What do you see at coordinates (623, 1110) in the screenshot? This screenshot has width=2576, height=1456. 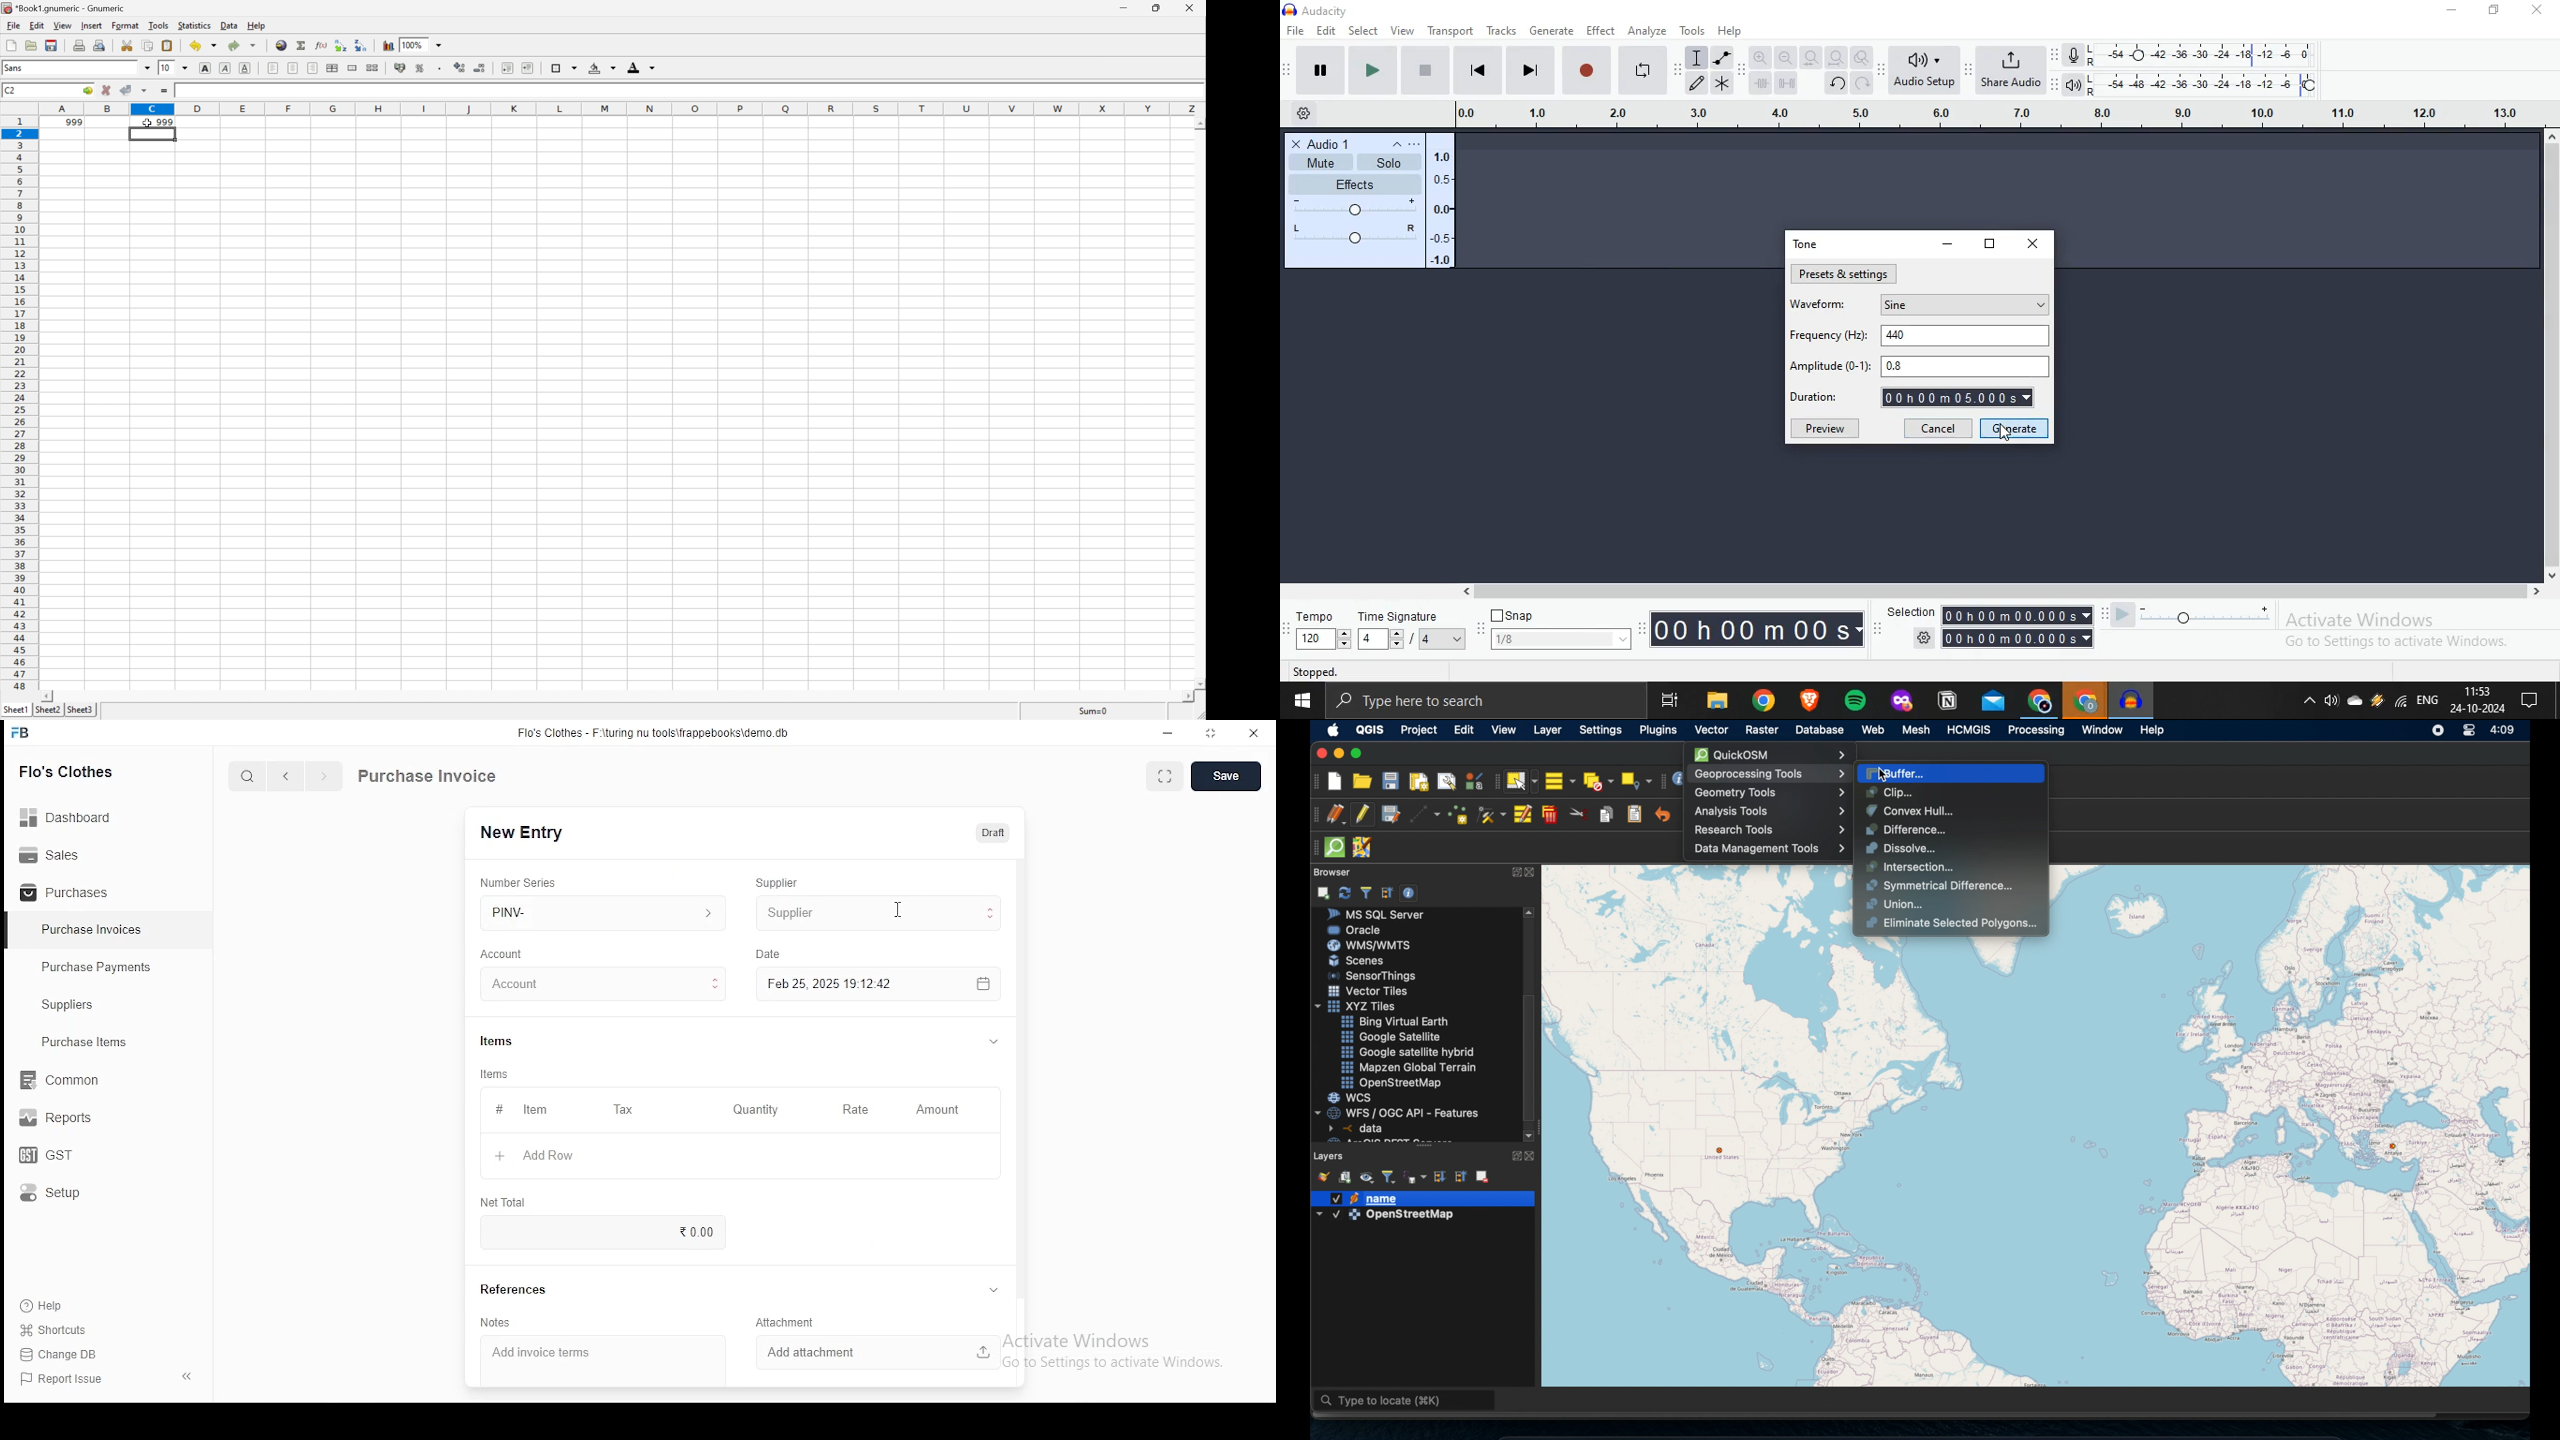 I see `tax` at bounding box center [623, 1110].